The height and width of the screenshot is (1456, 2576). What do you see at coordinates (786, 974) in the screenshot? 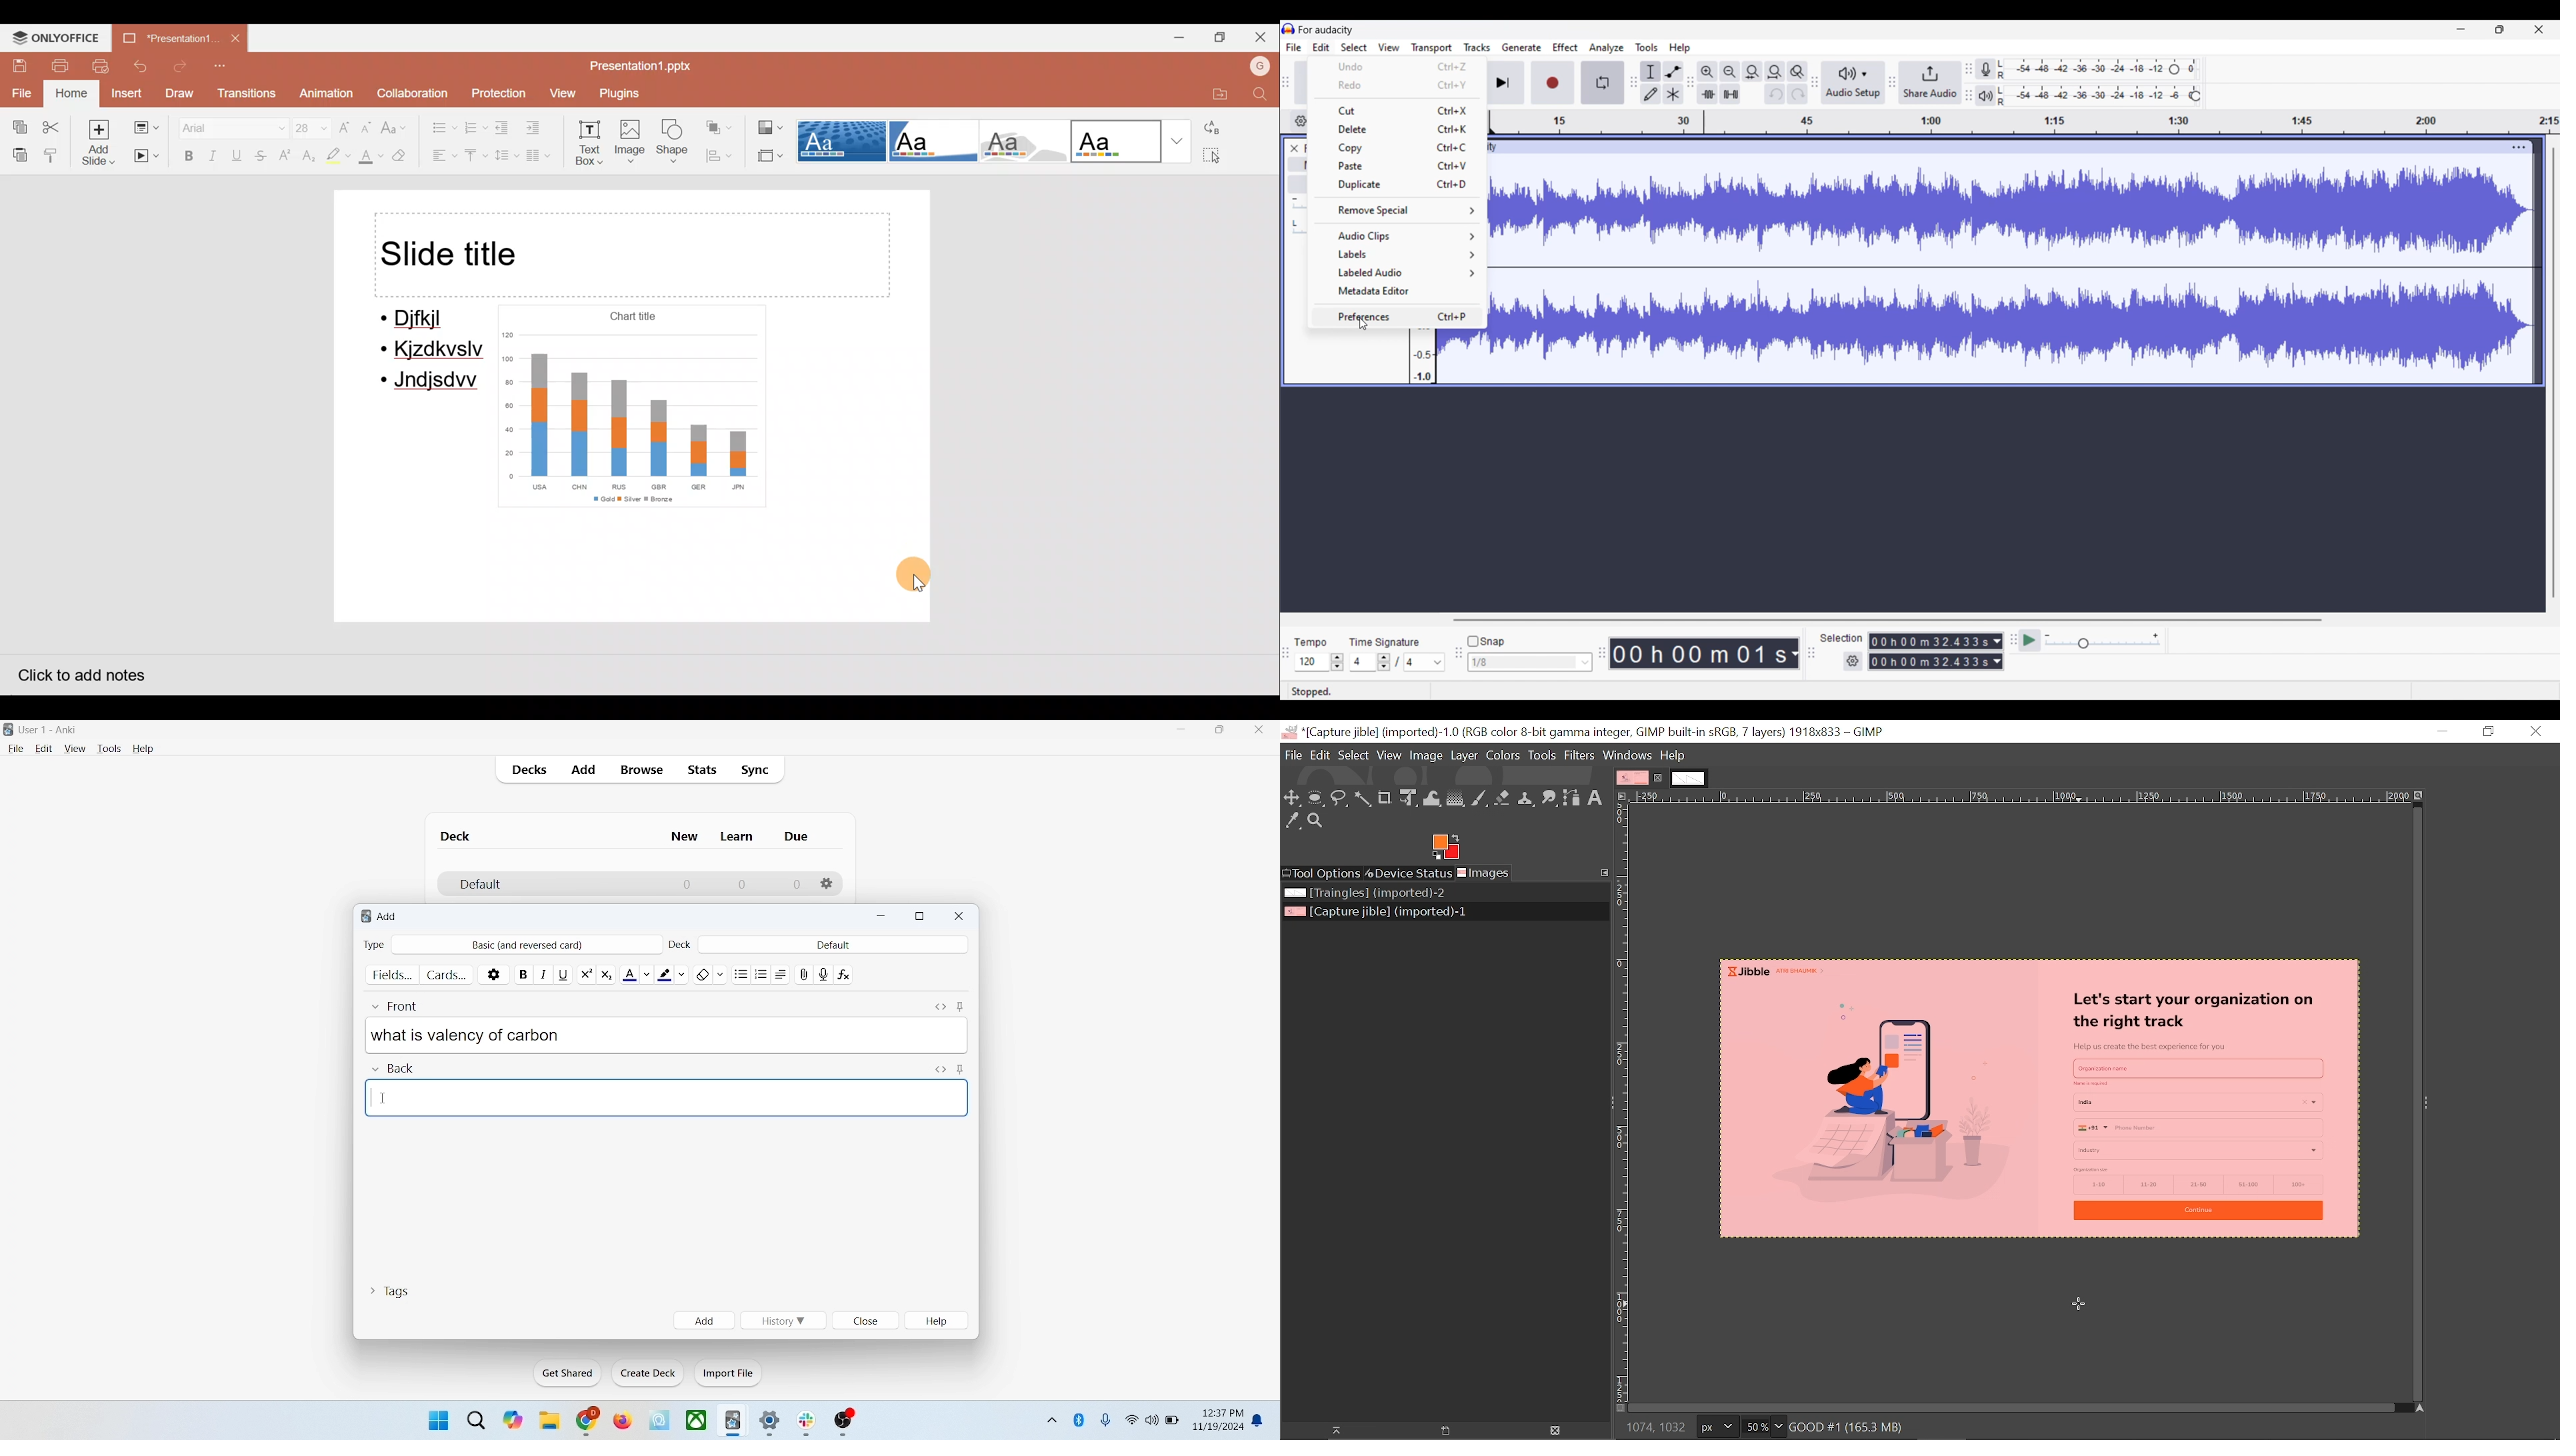
I see `alignment` at bounding box center [786, 974].